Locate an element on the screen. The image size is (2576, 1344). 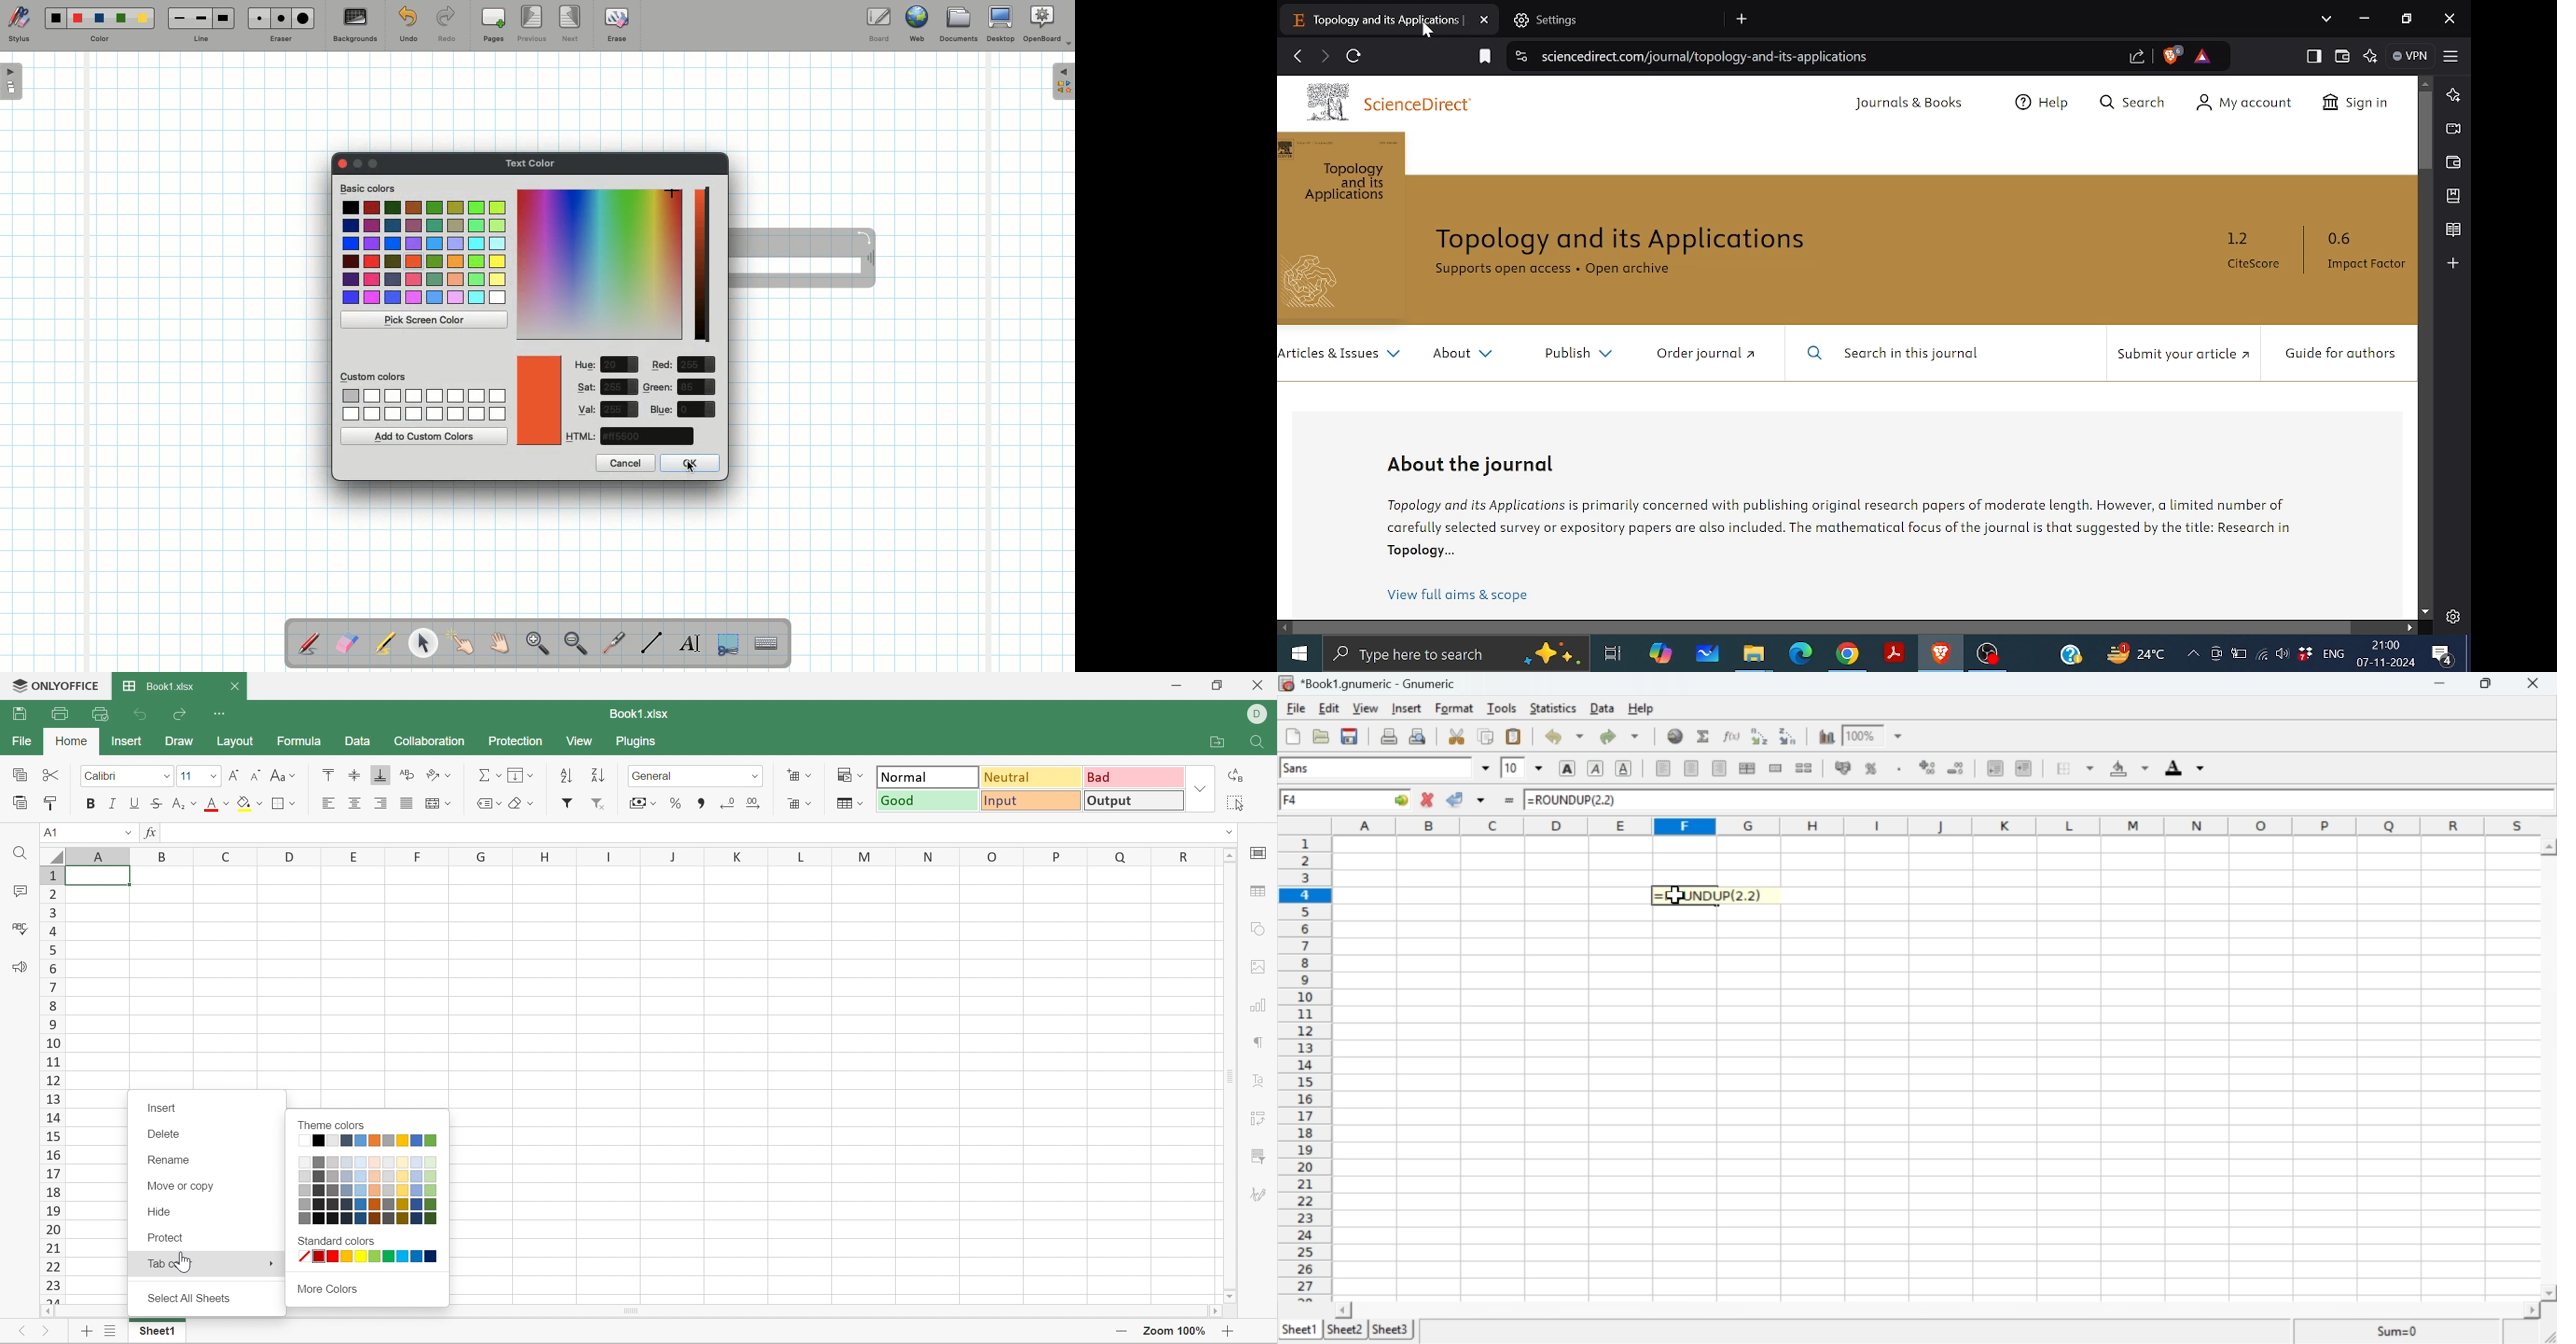
20 is located at coordinates (51, 1228).